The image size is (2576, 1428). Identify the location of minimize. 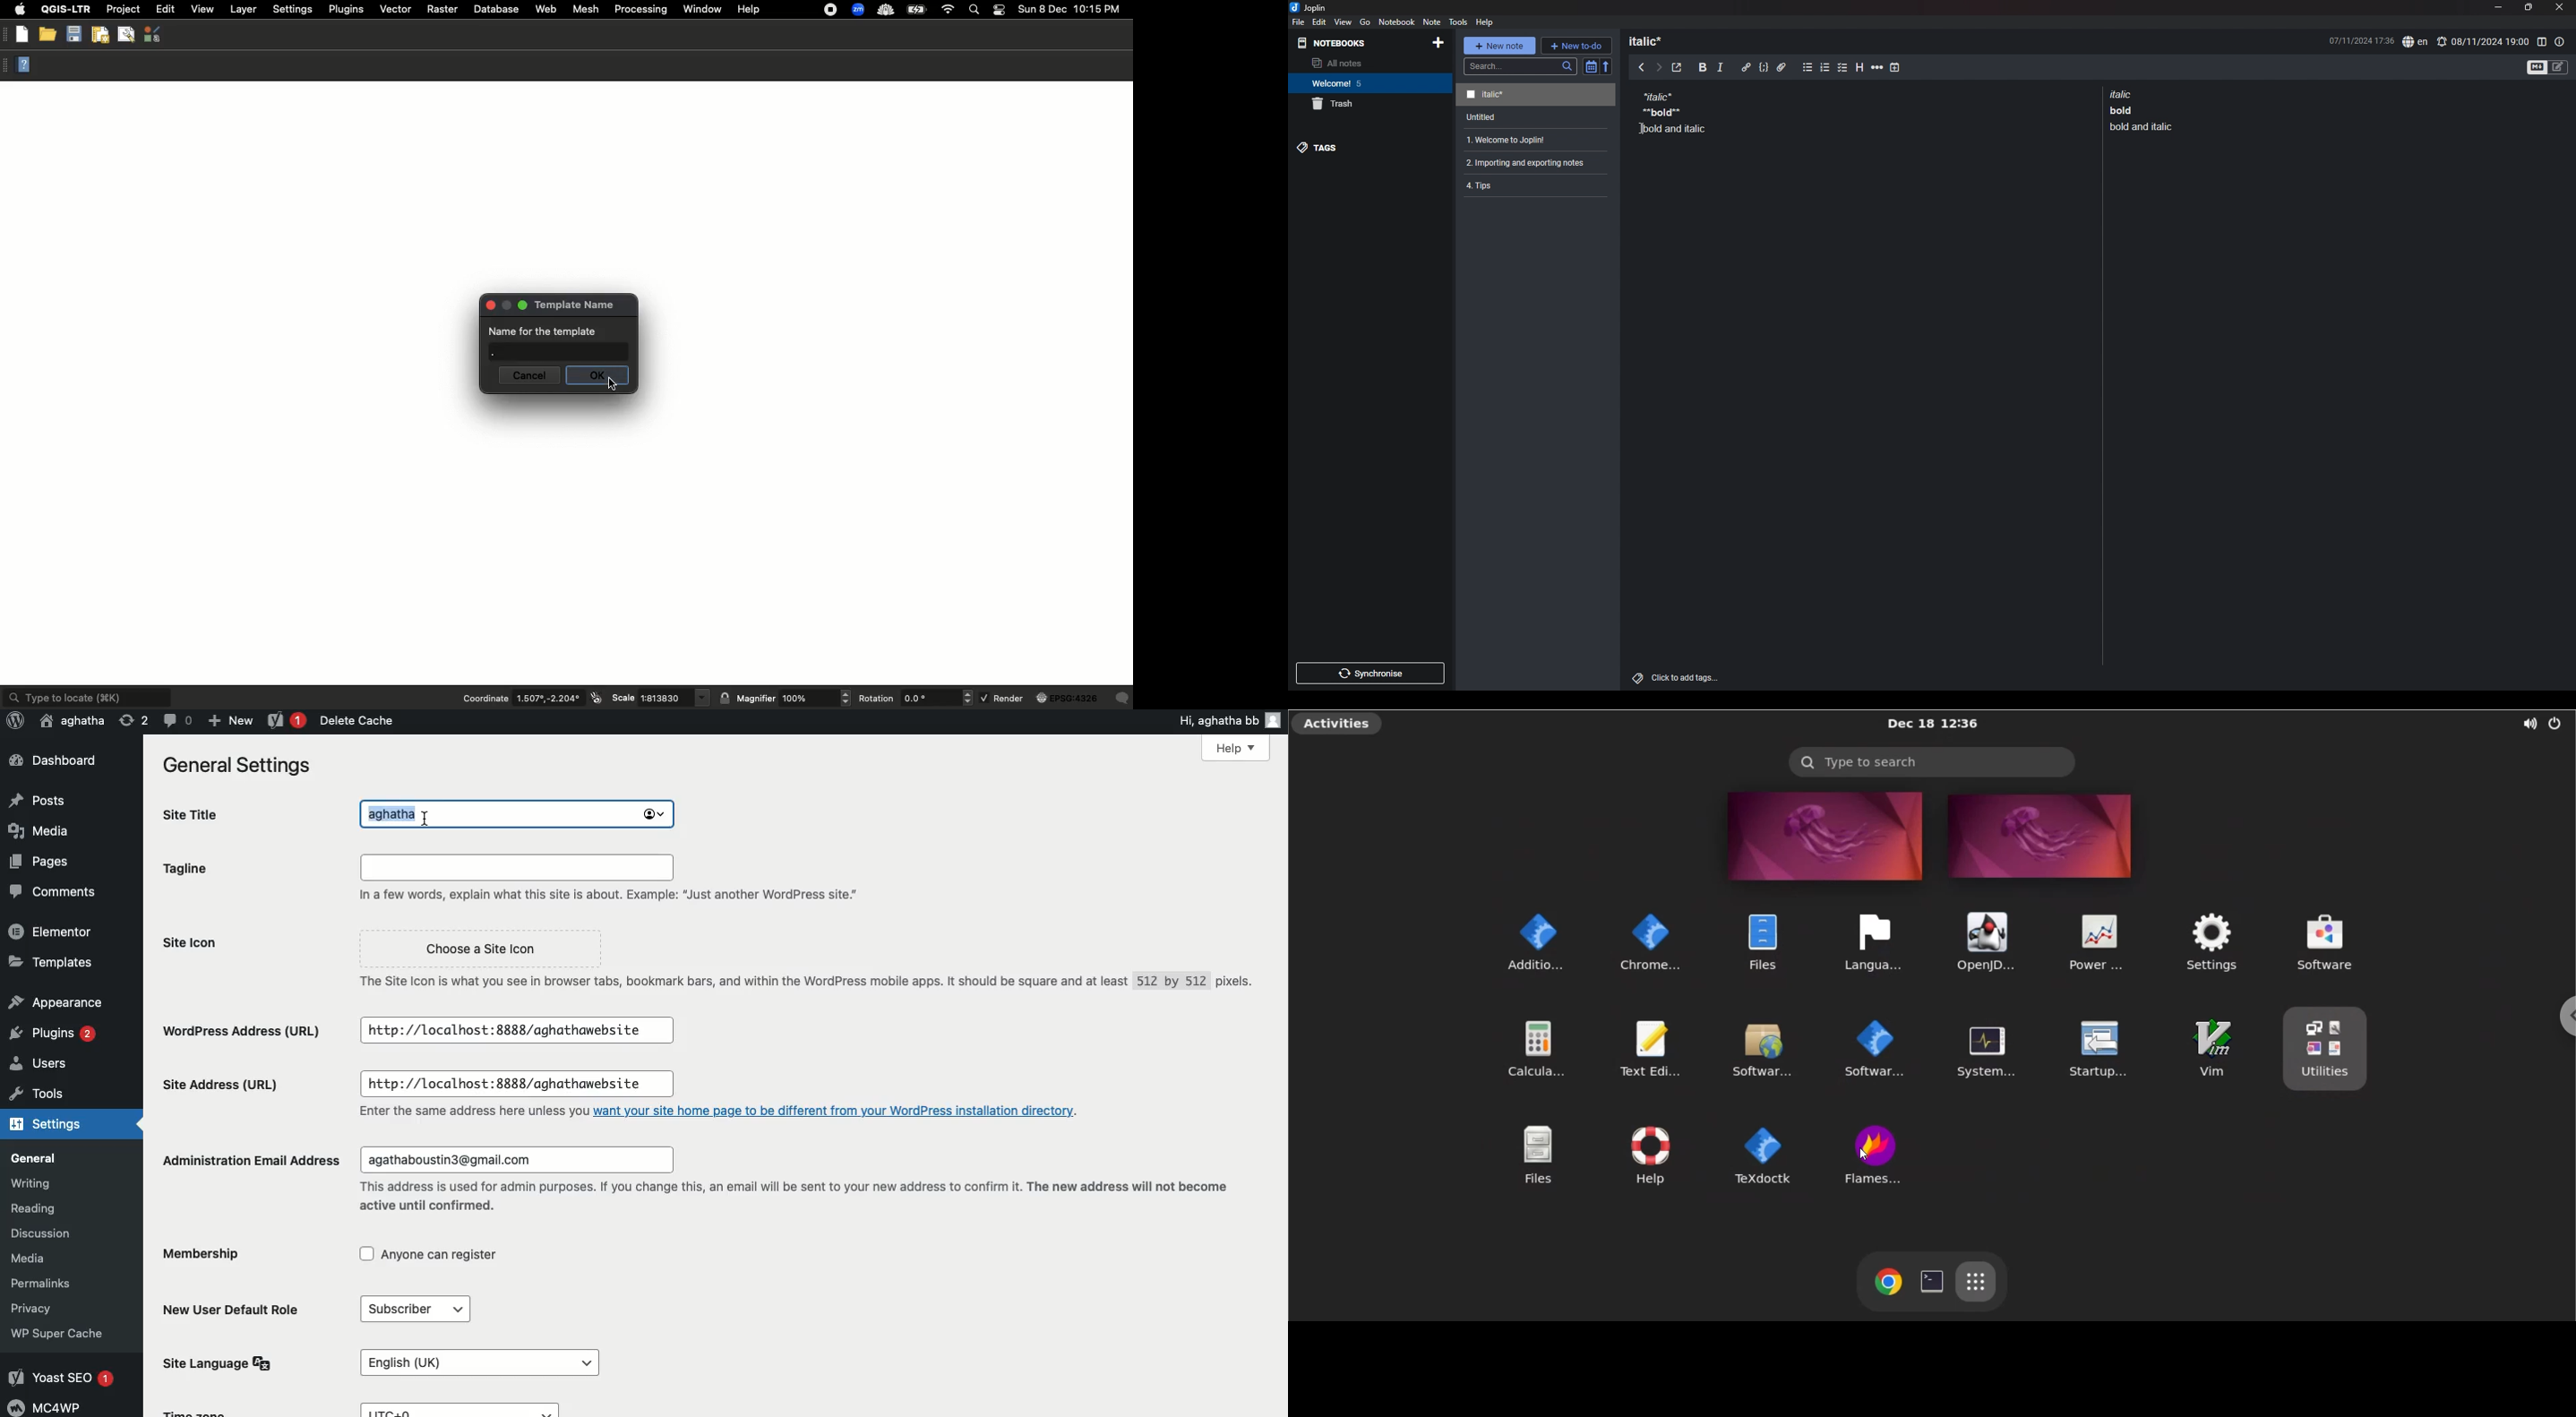
(2498, 7).